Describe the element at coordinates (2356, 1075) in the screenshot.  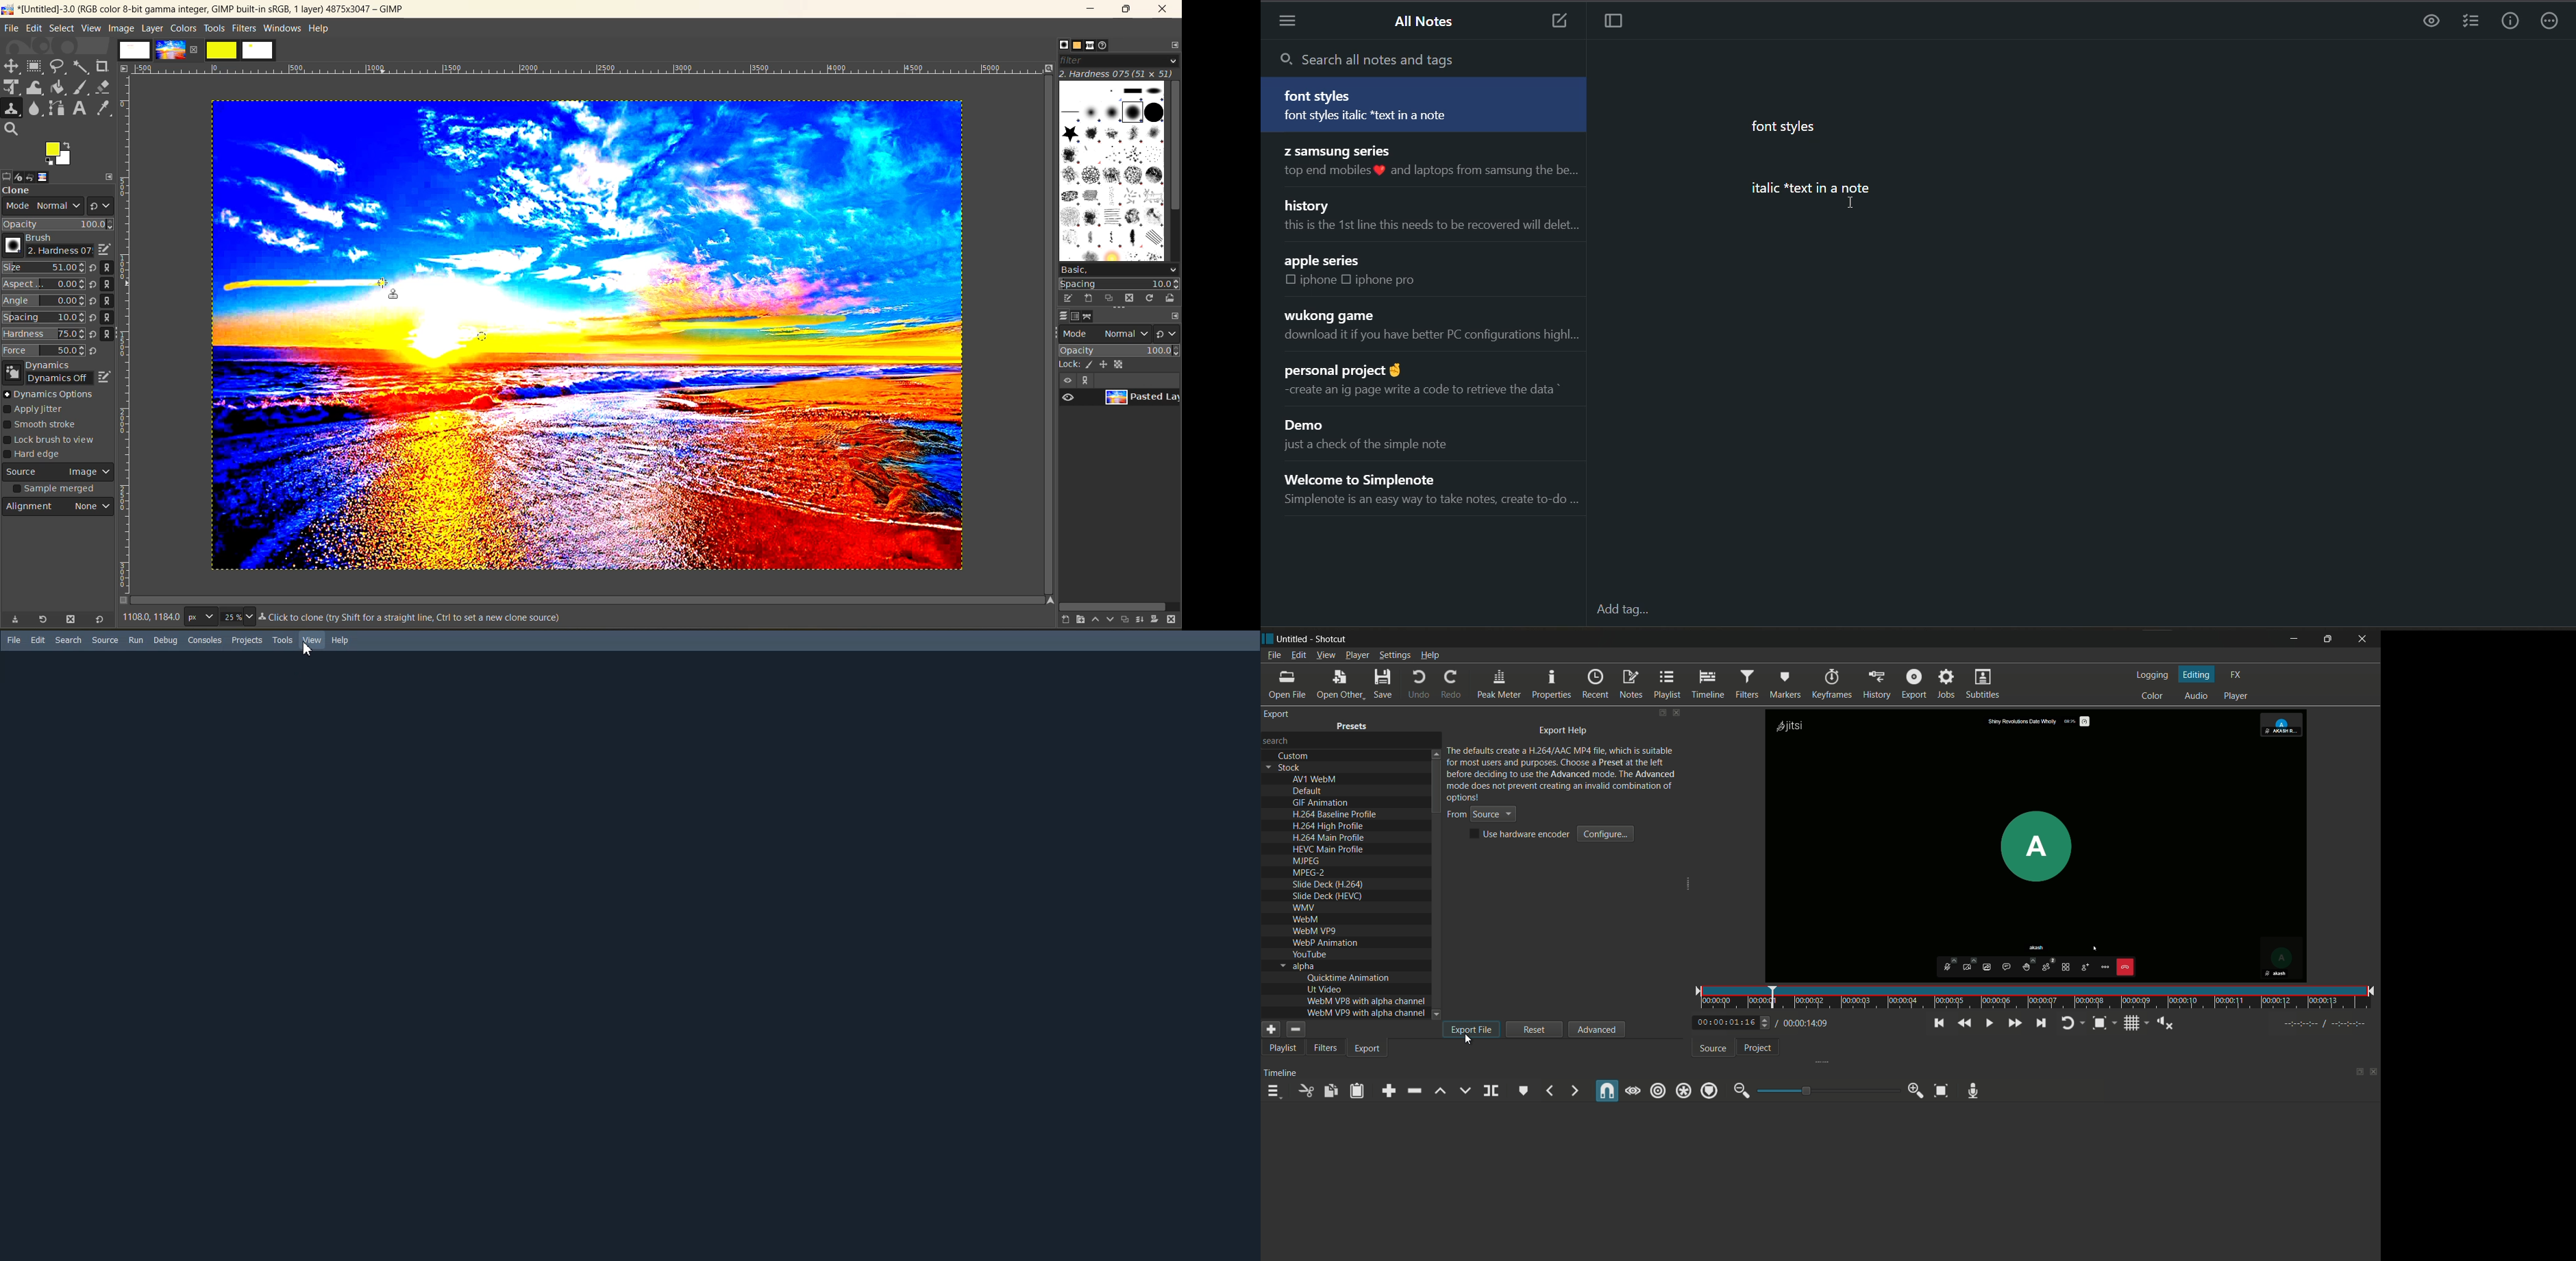
I see `change layout` at that location.